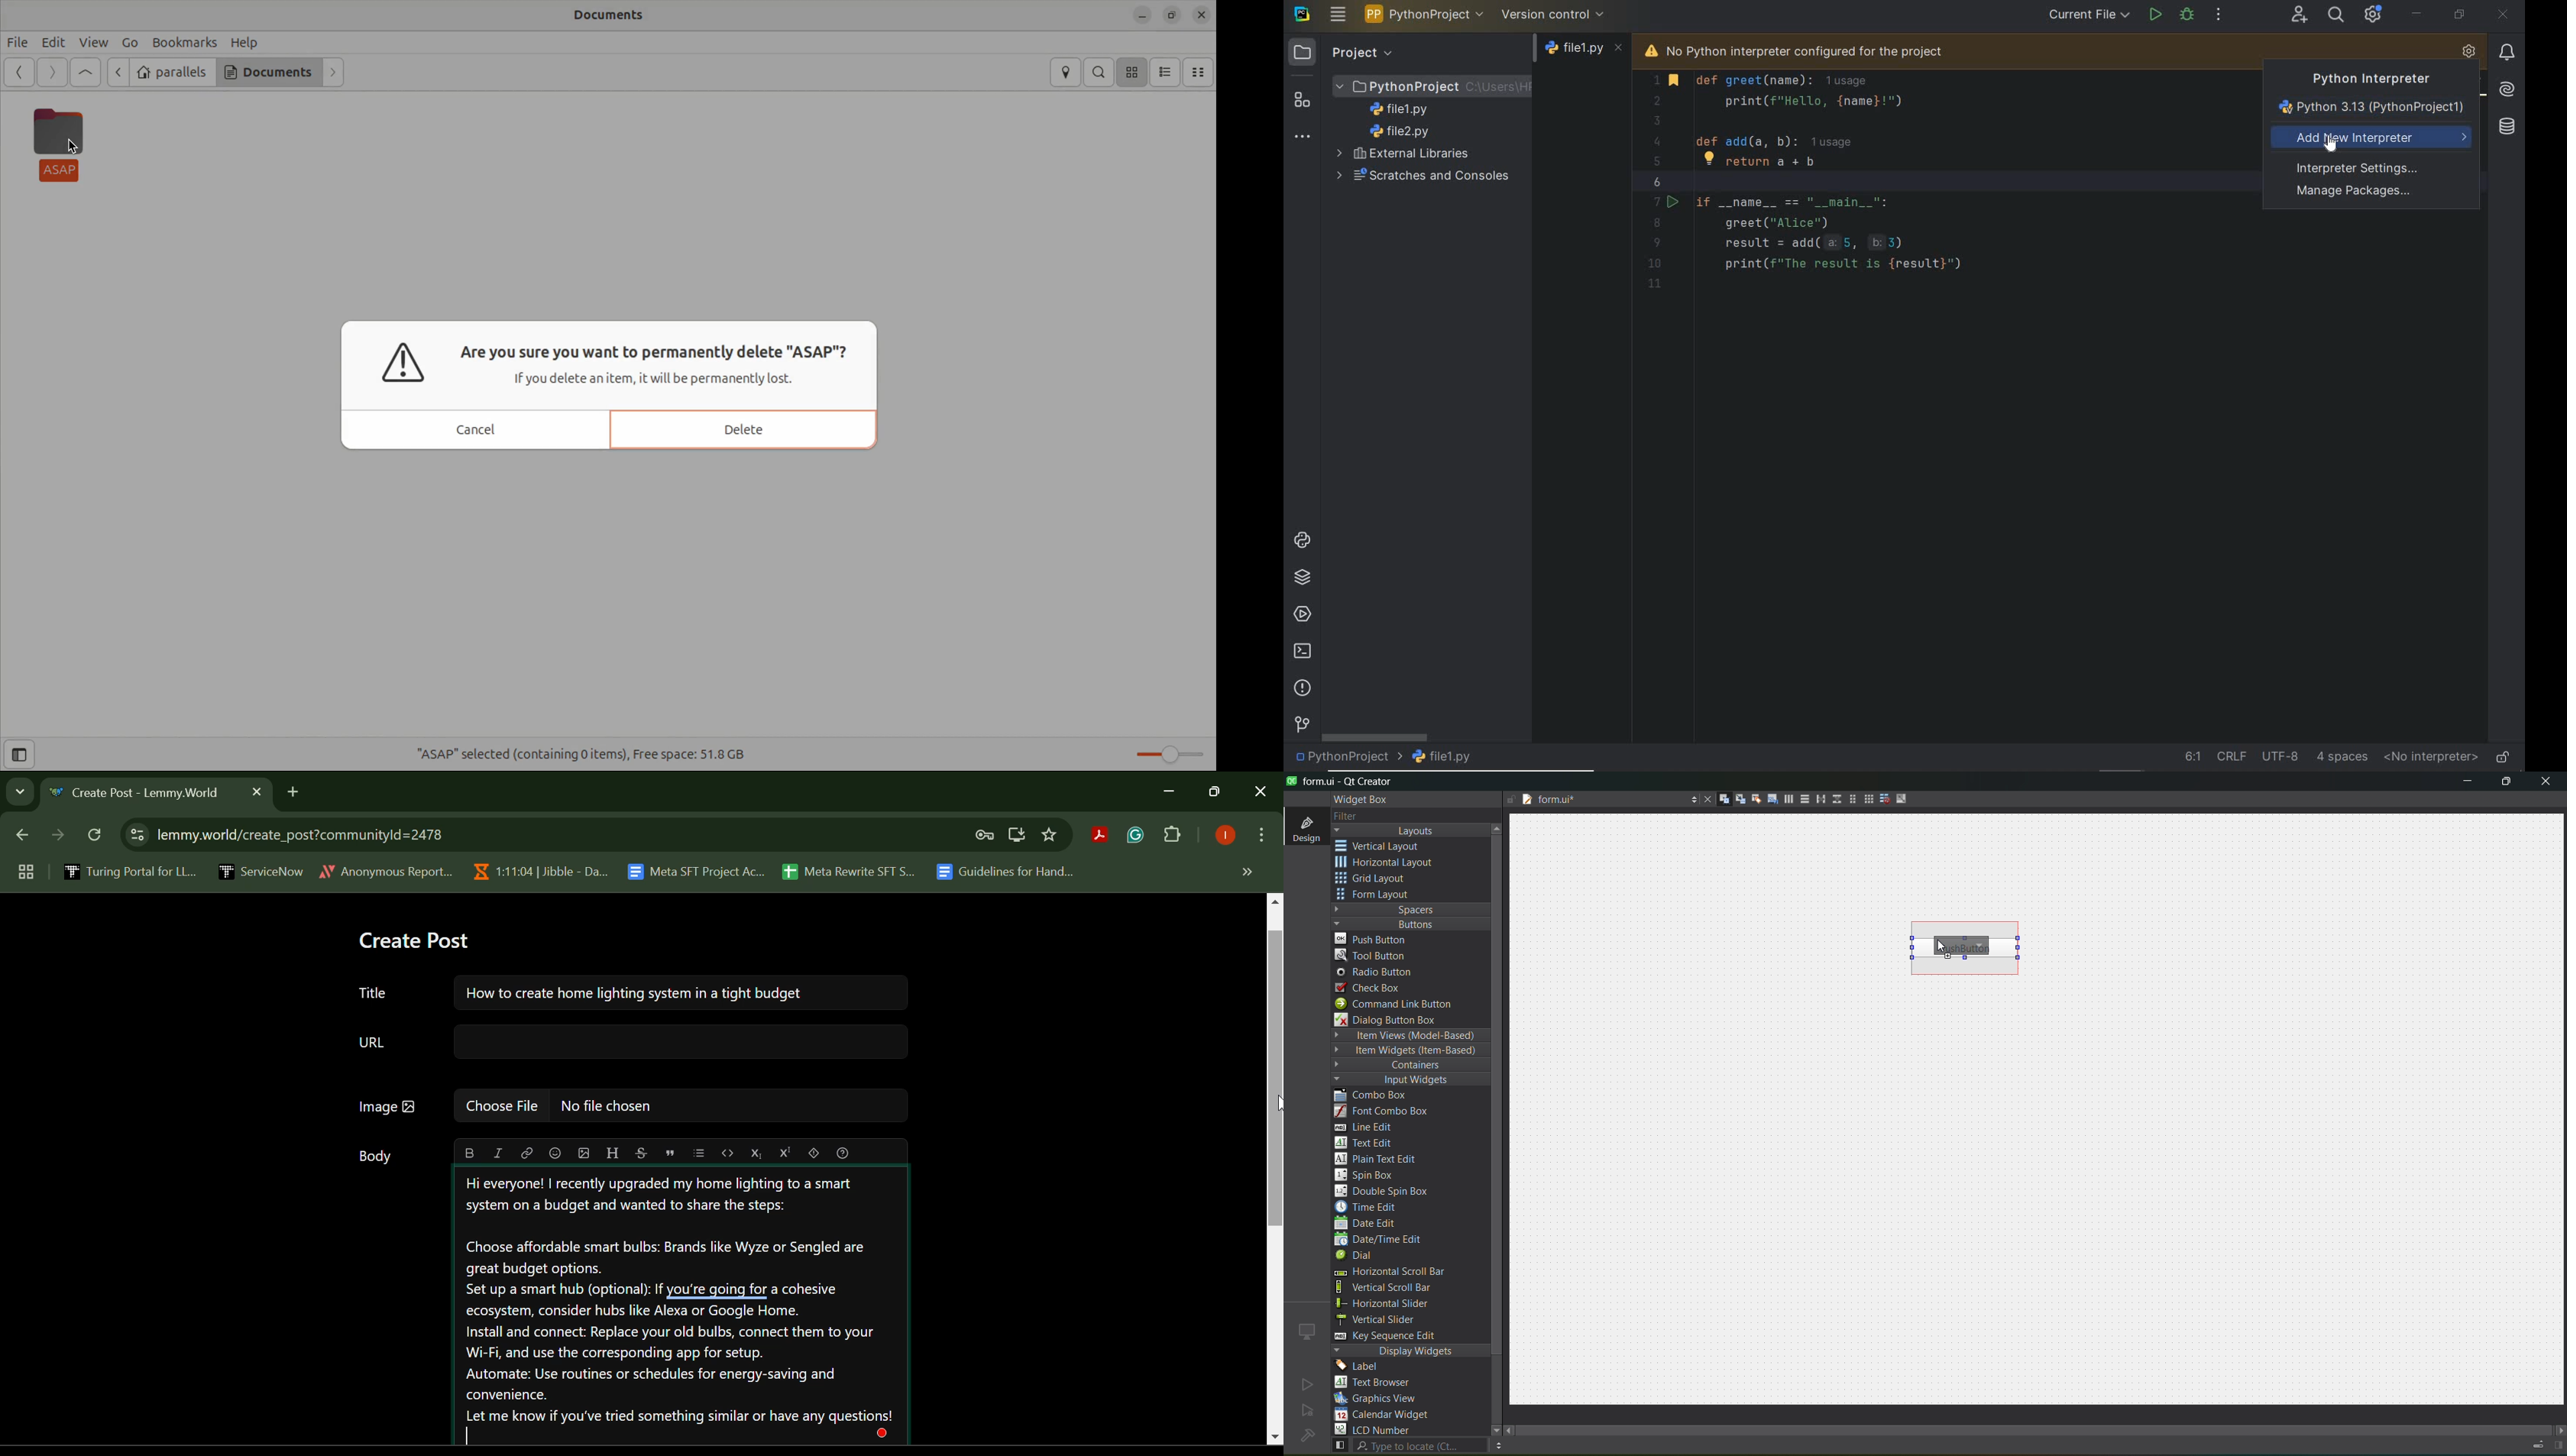  Describe the element at coordinates (1499, 827) in the screenshot. I see `move up` at that location.